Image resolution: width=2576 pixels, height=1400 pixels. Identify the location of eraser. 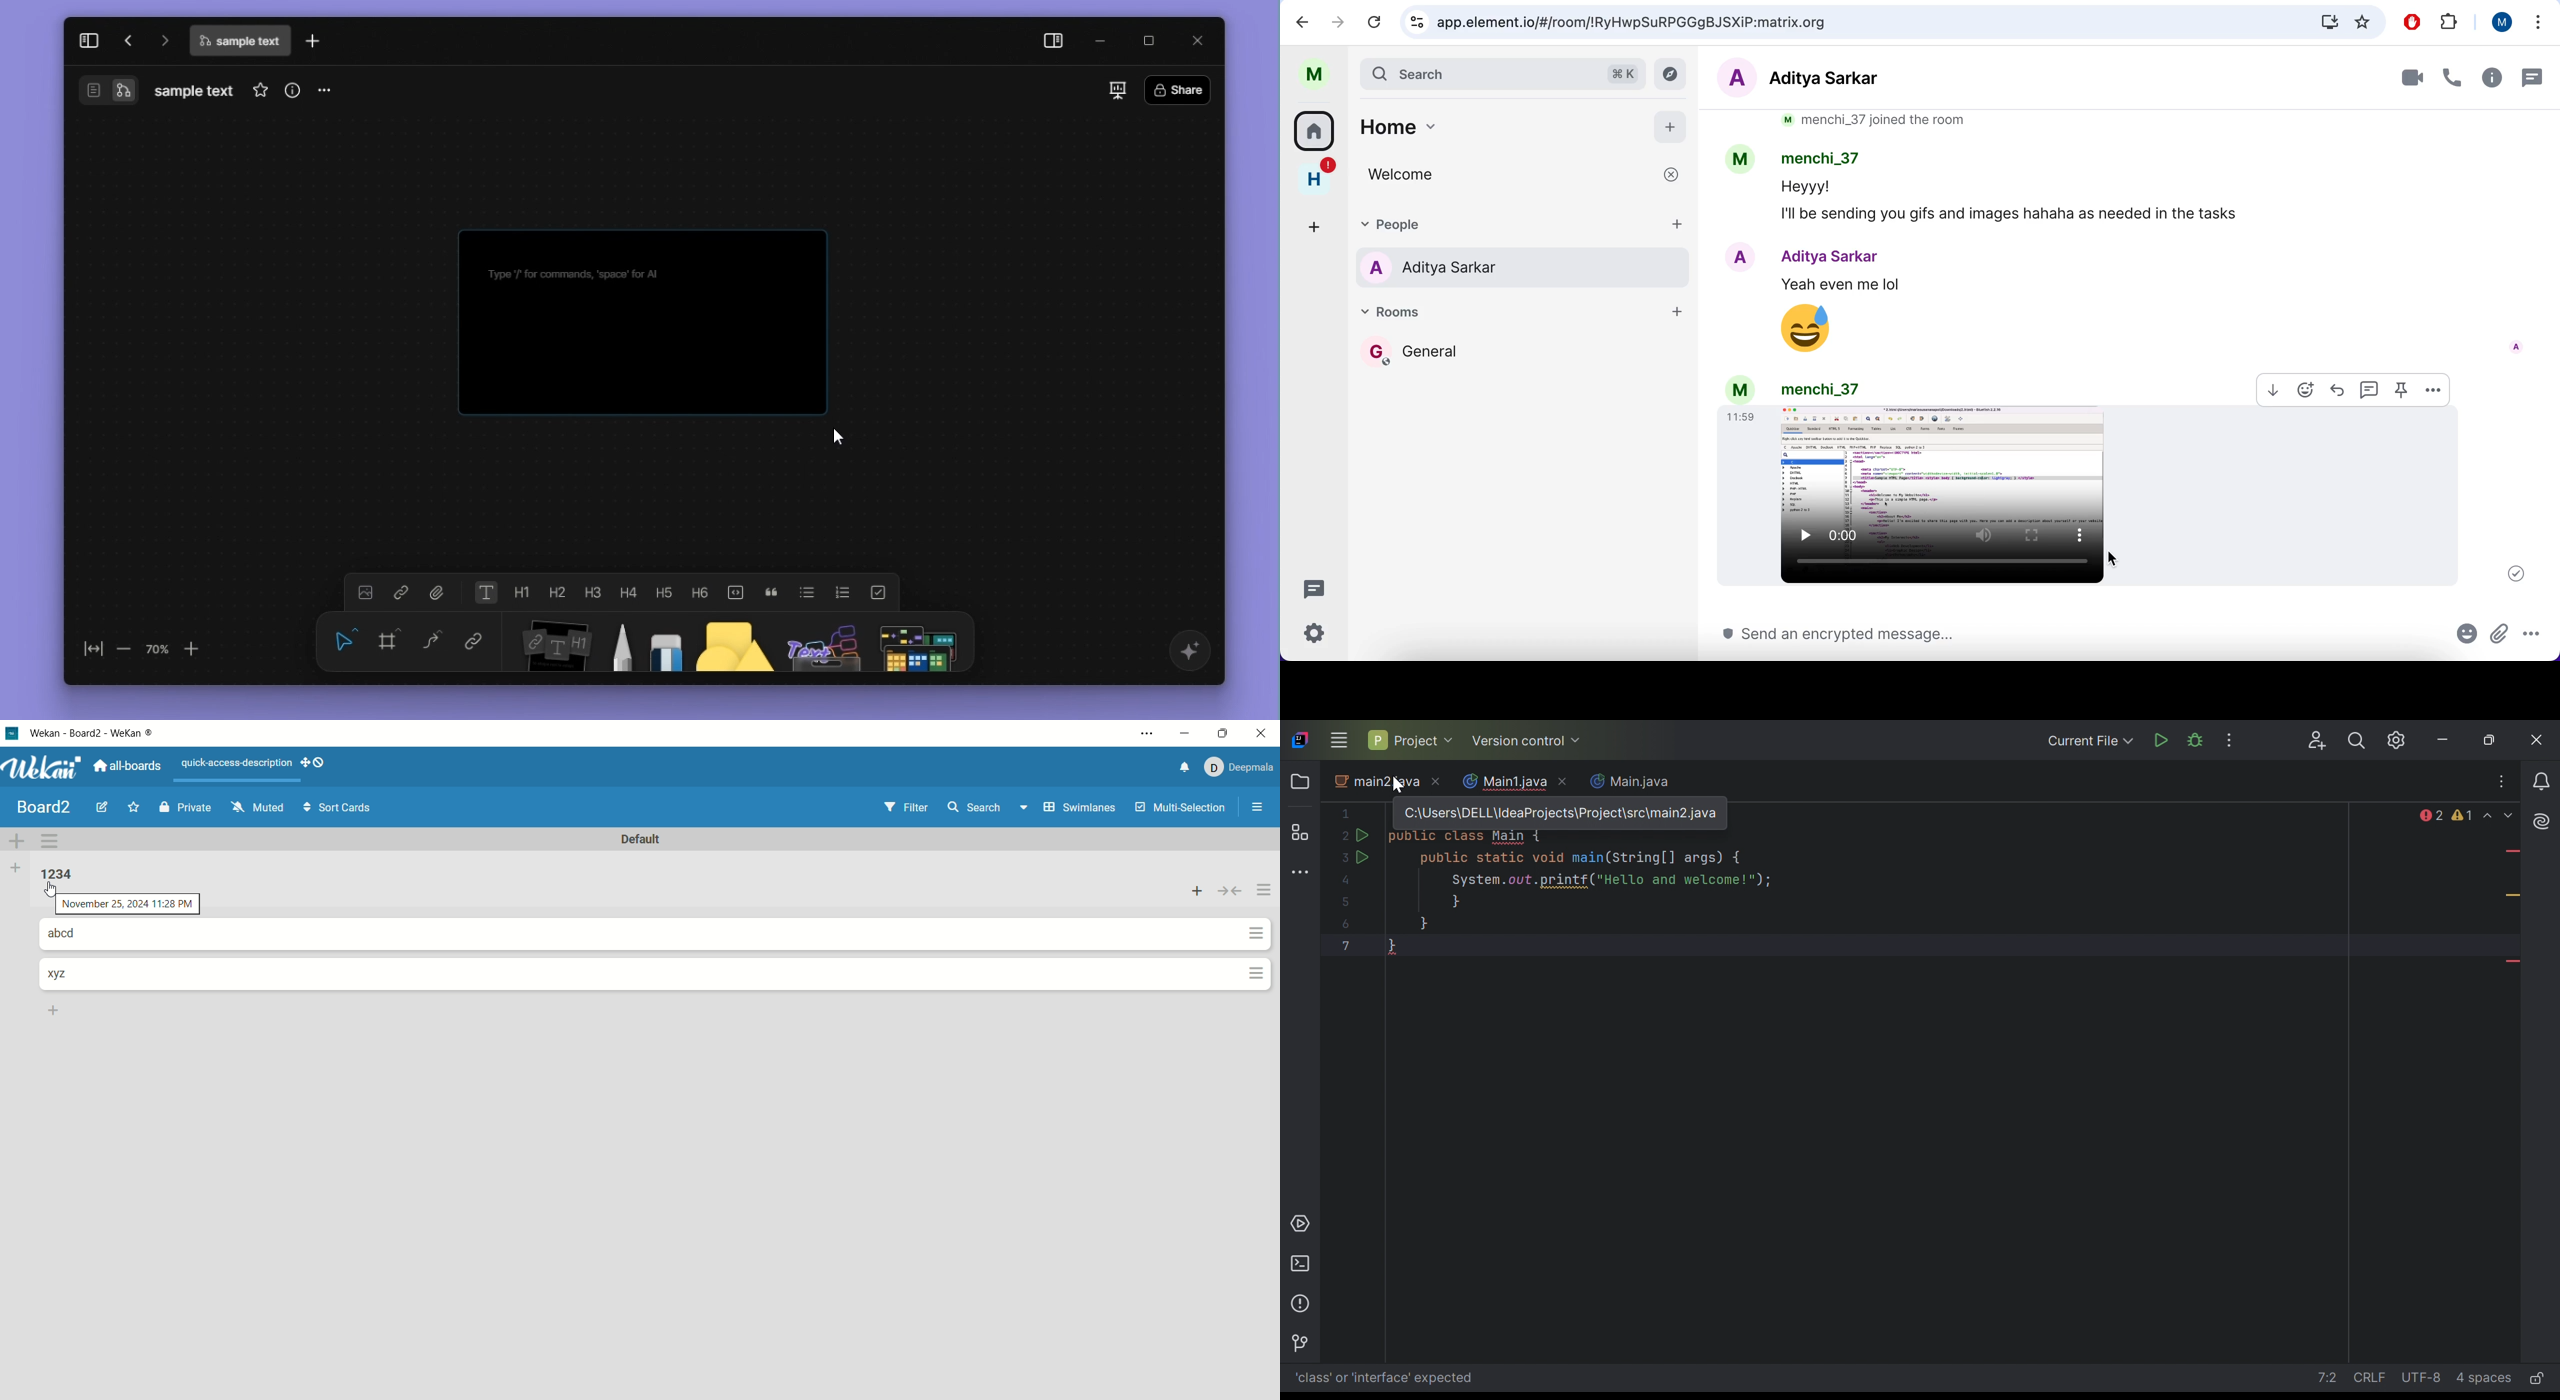
(662, 643).